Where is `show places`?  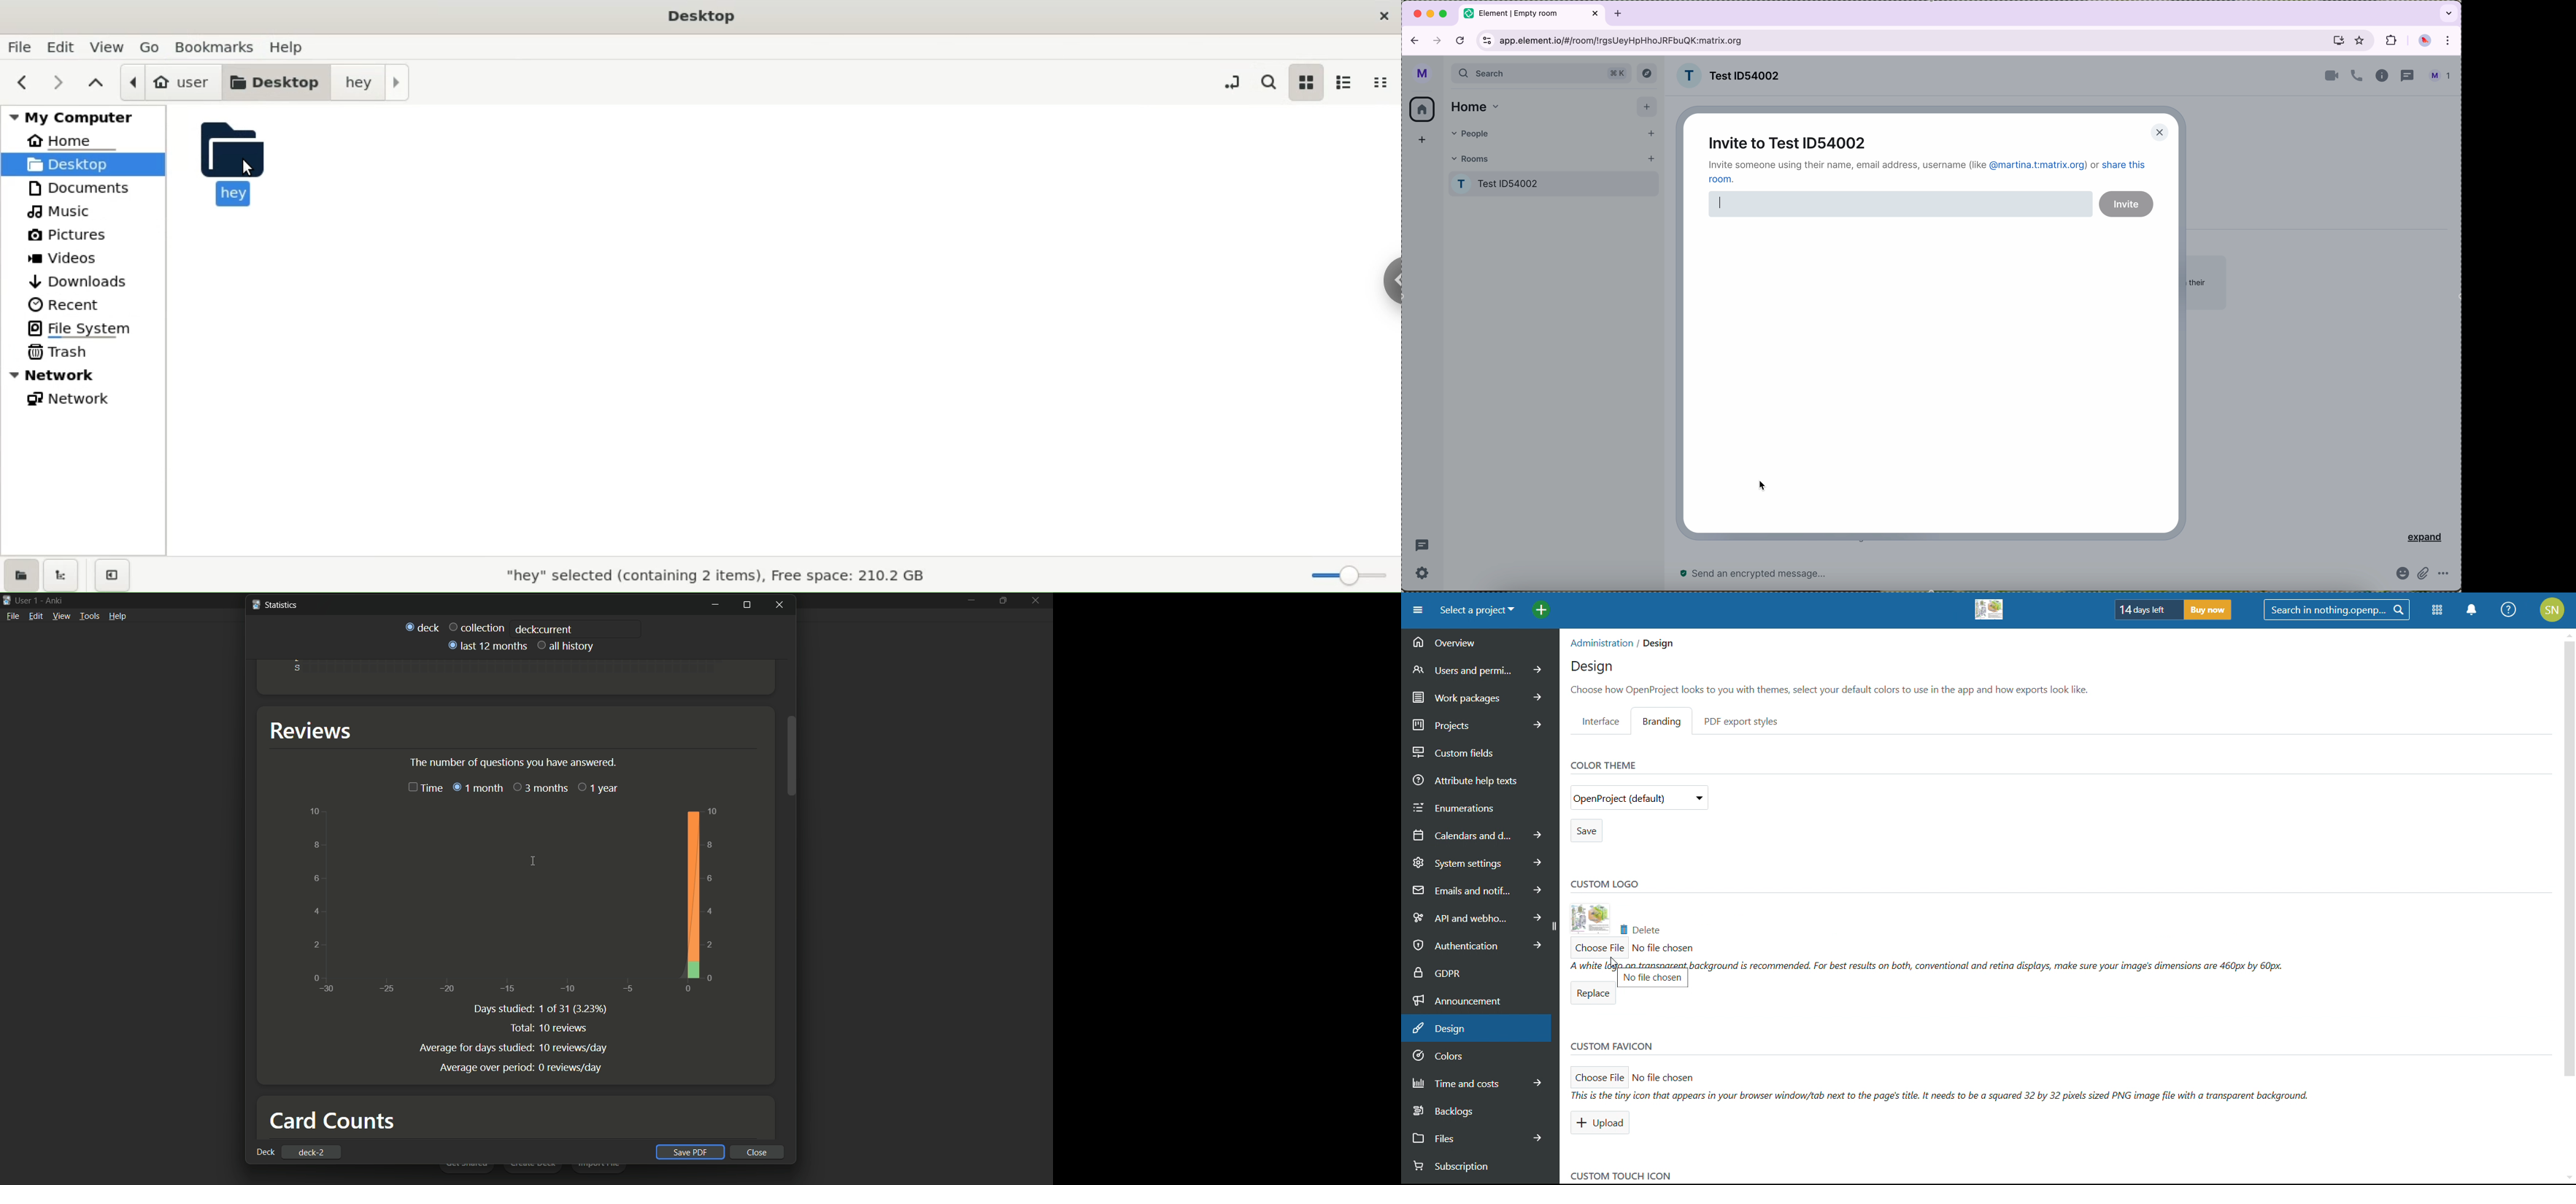
show places is located at coordinates (20, 574).